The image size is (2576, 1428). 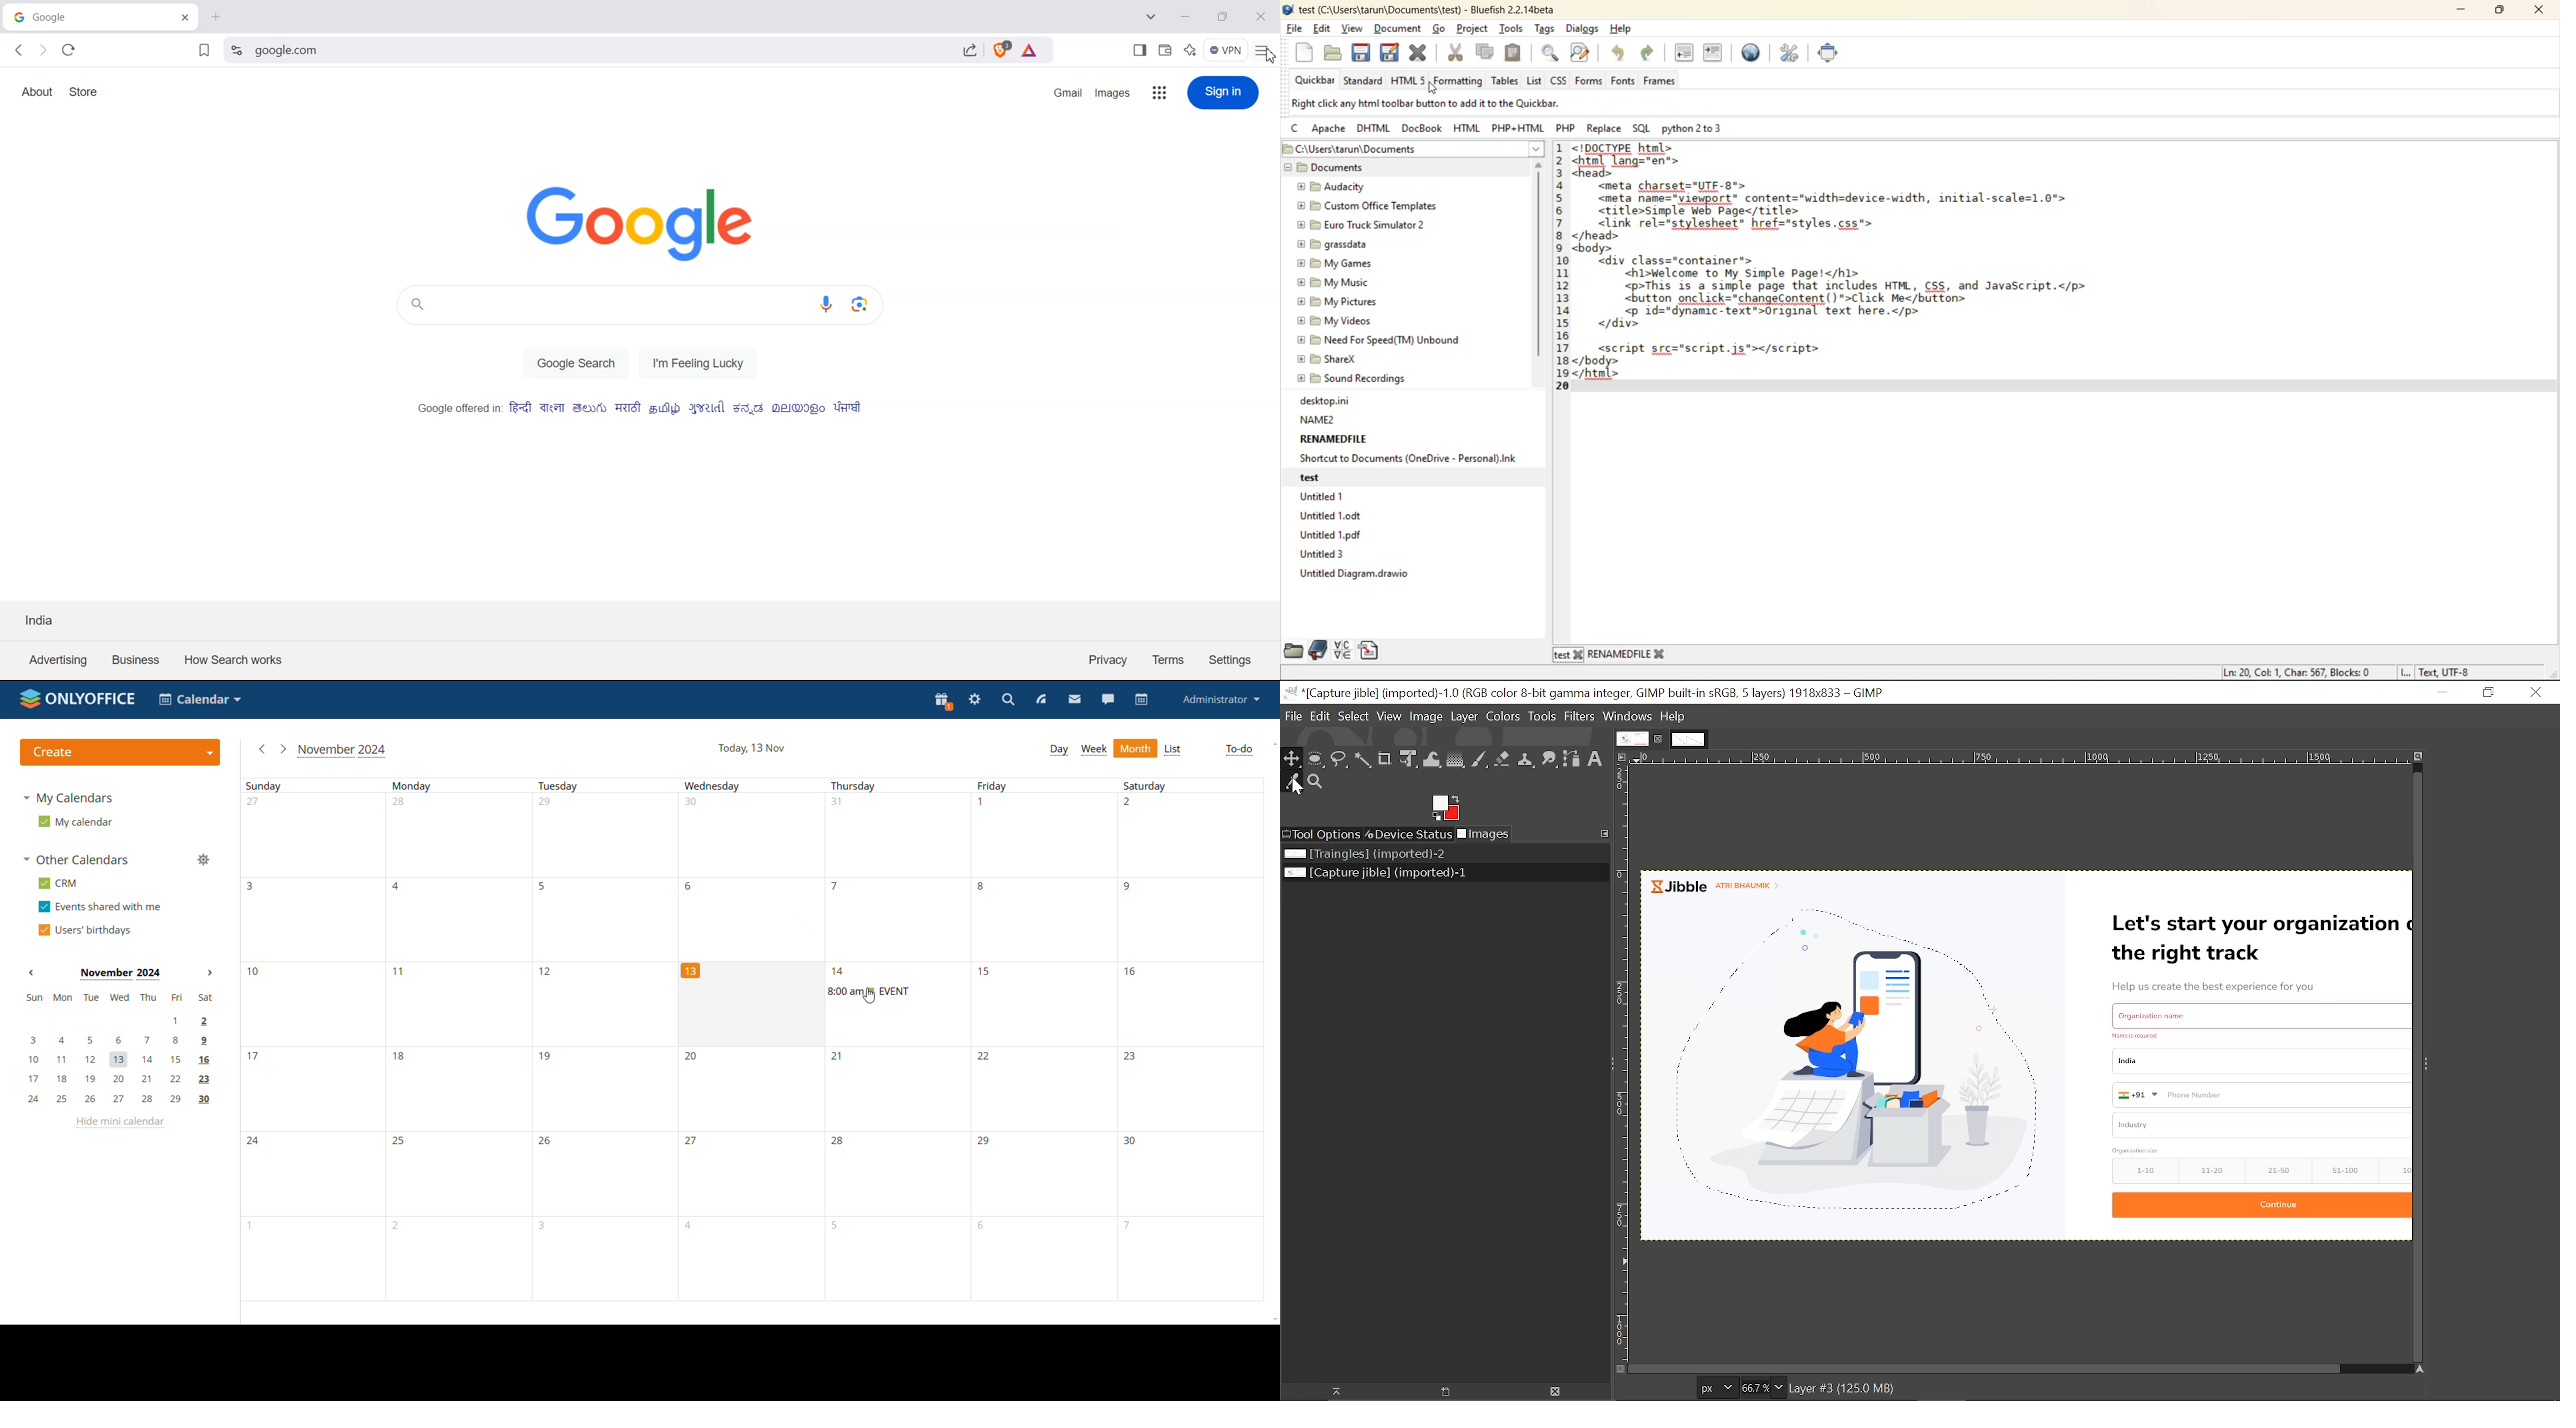 I want to click on Zoom image when window size changes, so click(x=2418, y=756).